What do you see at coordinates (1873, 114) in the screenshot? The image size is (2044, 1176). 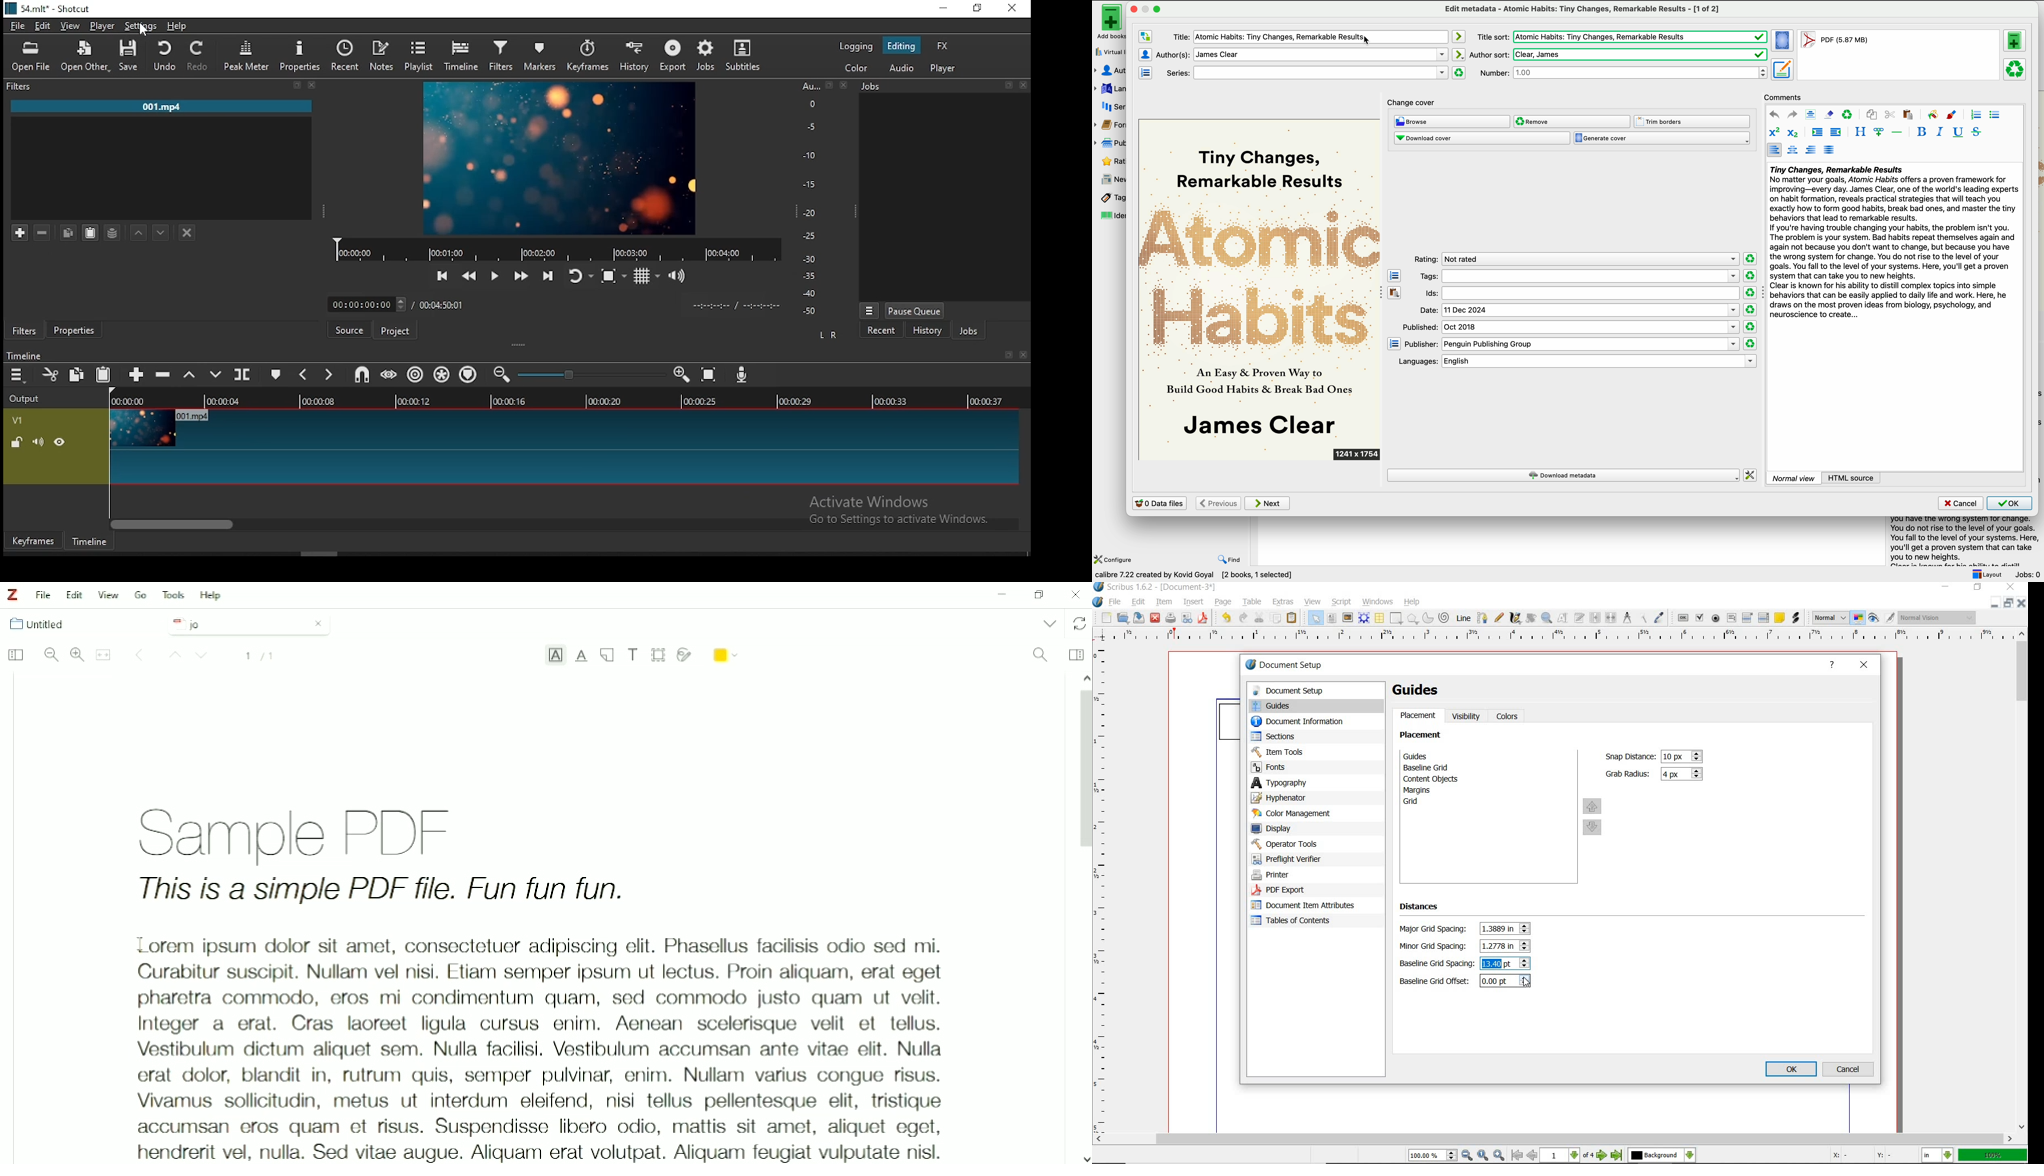 I see `copy` at bounding box center [1873, 114].